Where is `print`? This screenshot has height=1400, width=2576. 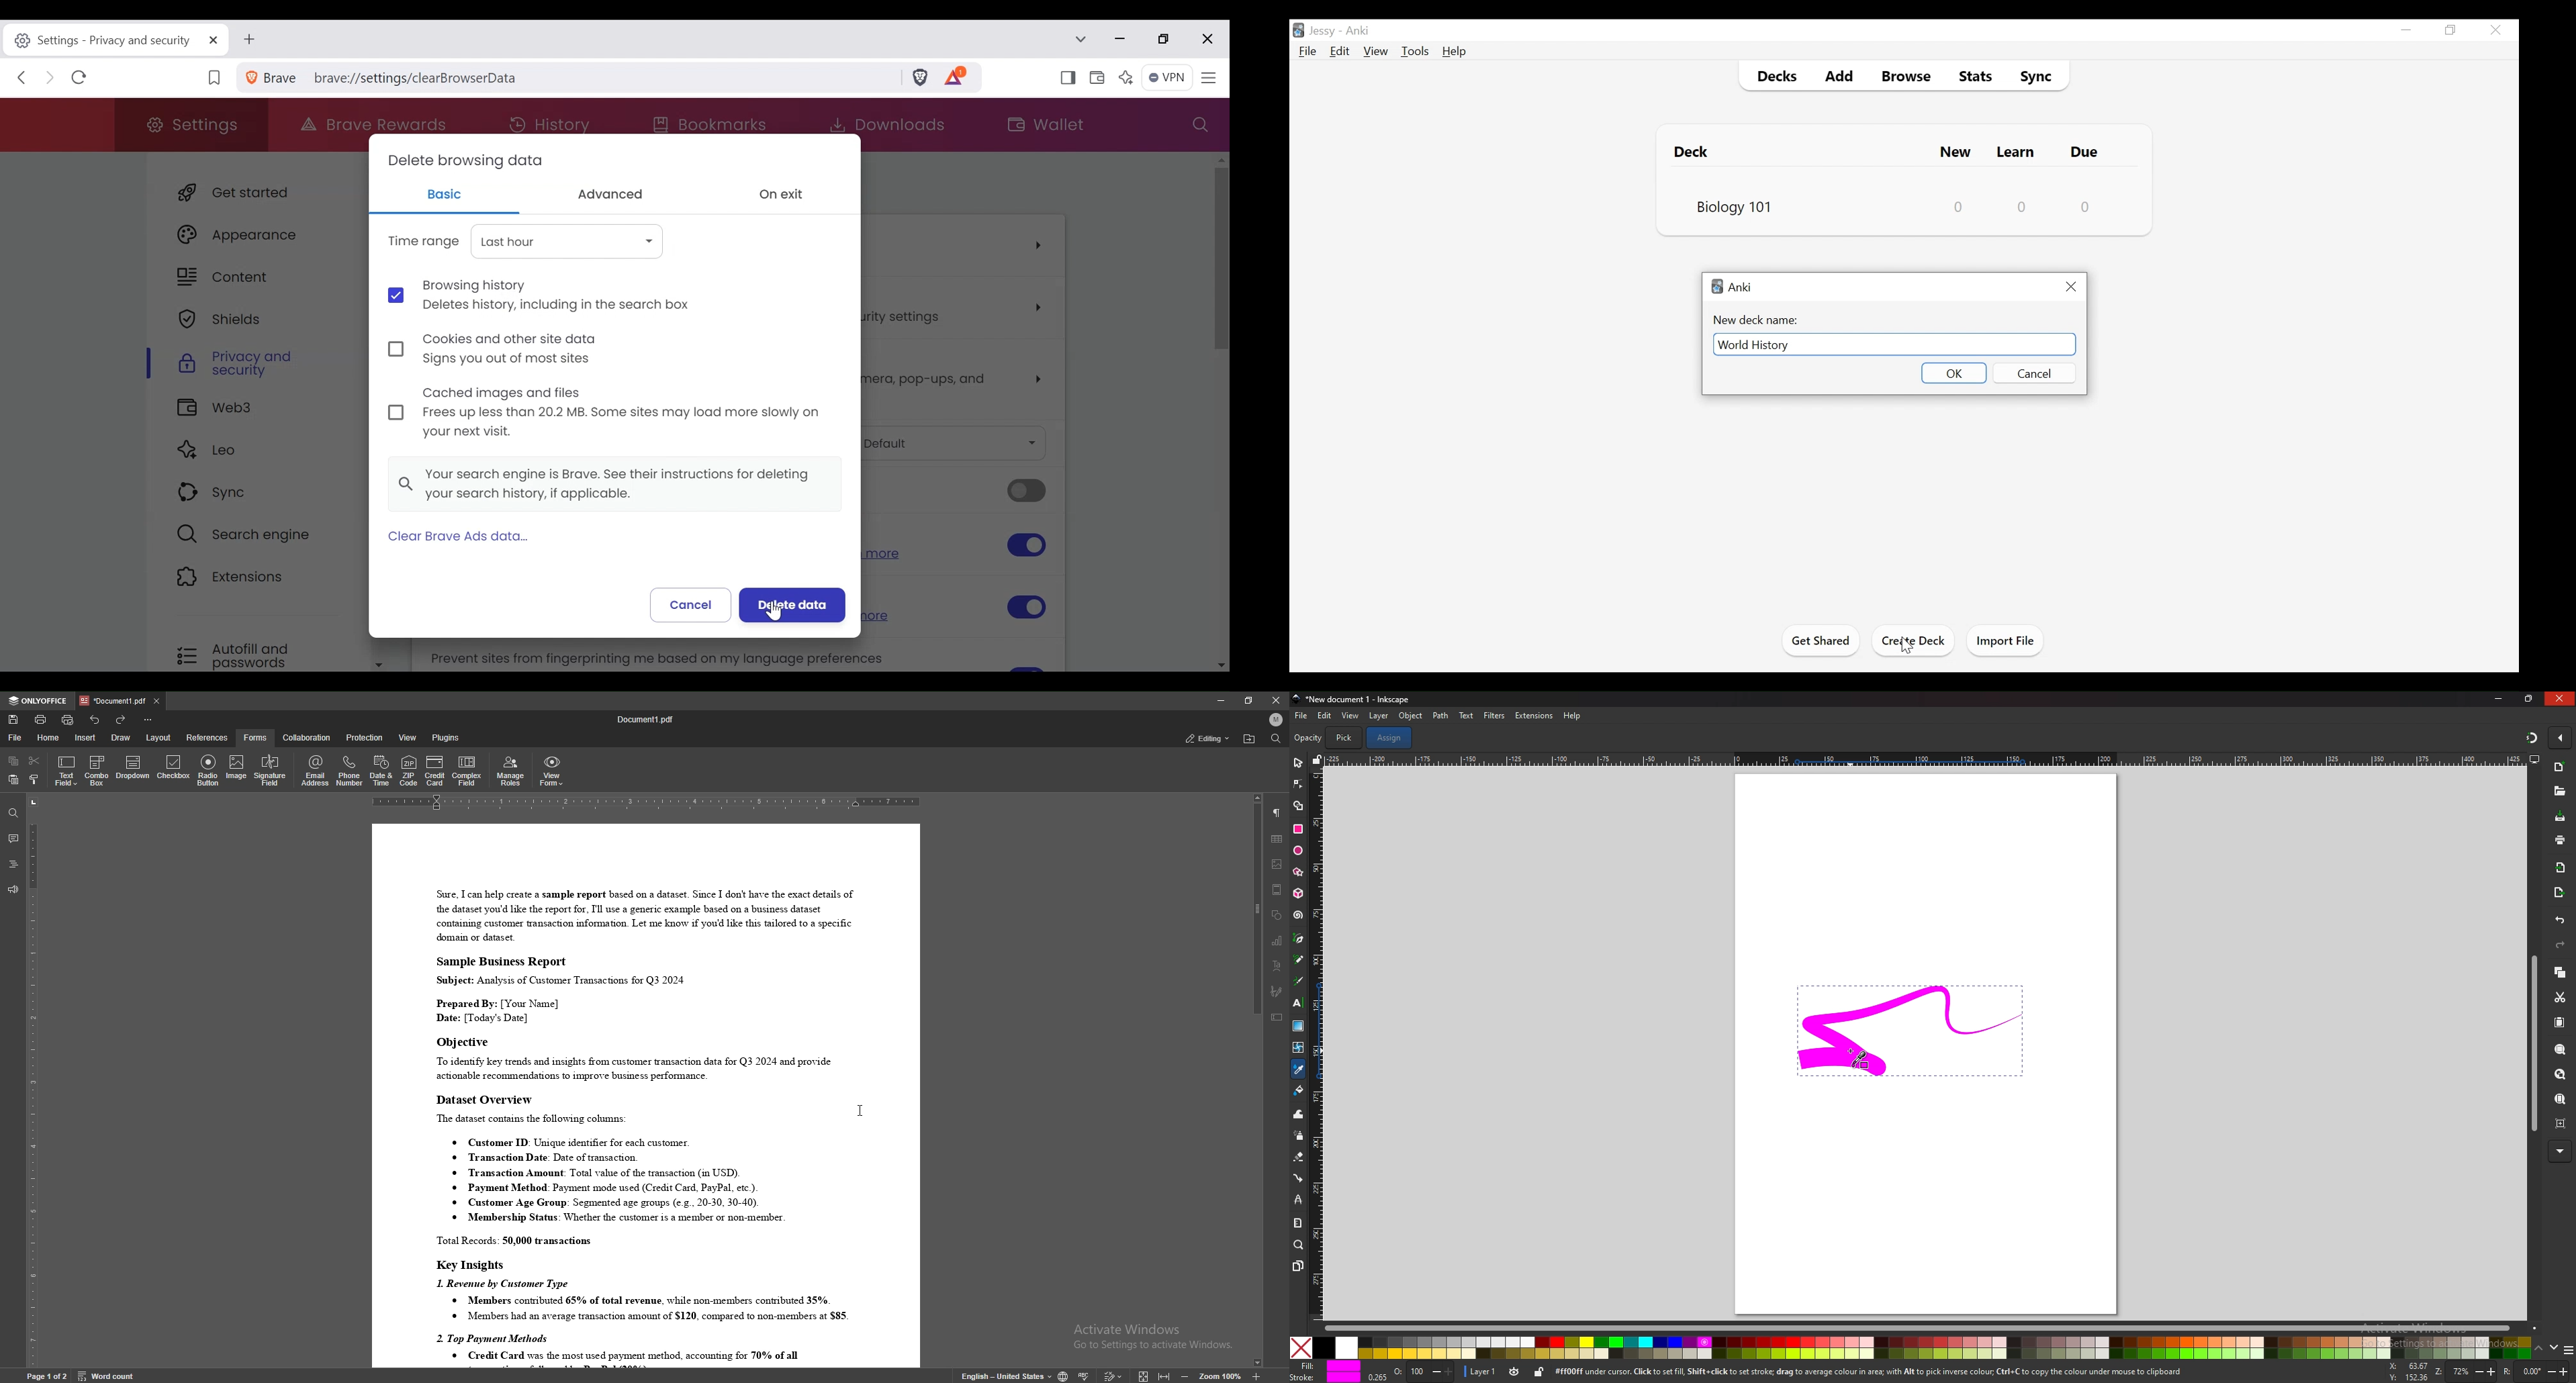
print is located at coordinates (2560, 839).